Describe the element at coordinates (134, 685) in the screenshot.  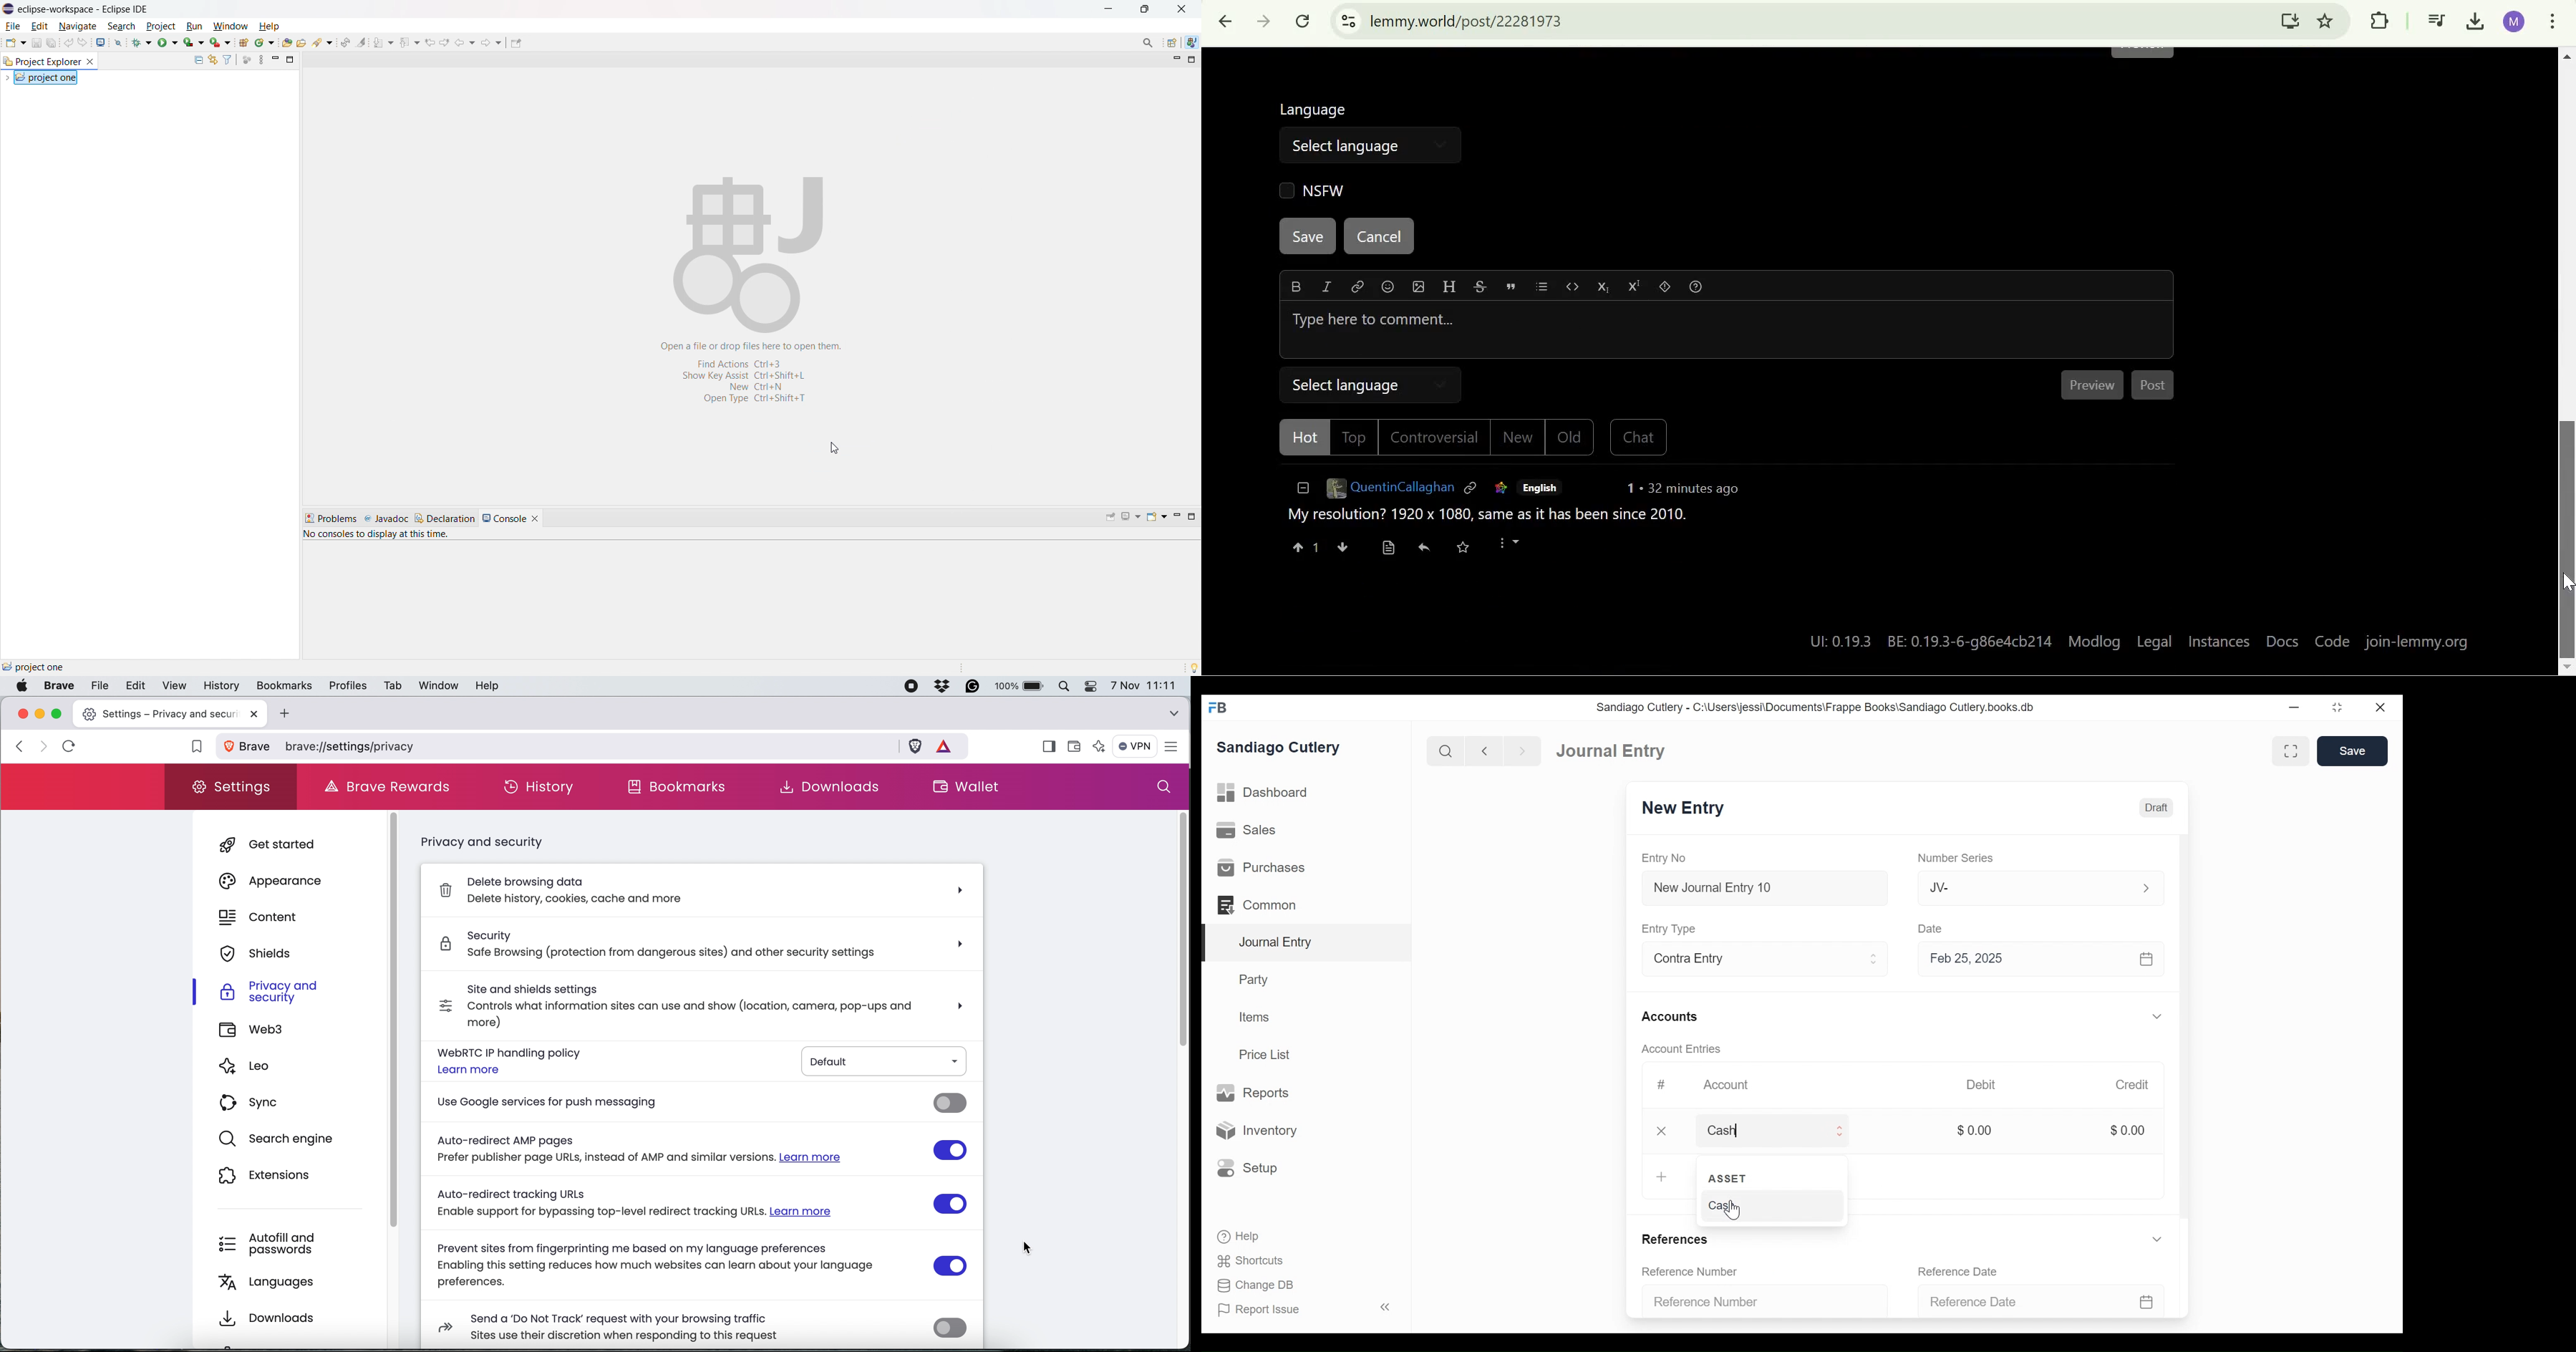
I see `edit` at that location.